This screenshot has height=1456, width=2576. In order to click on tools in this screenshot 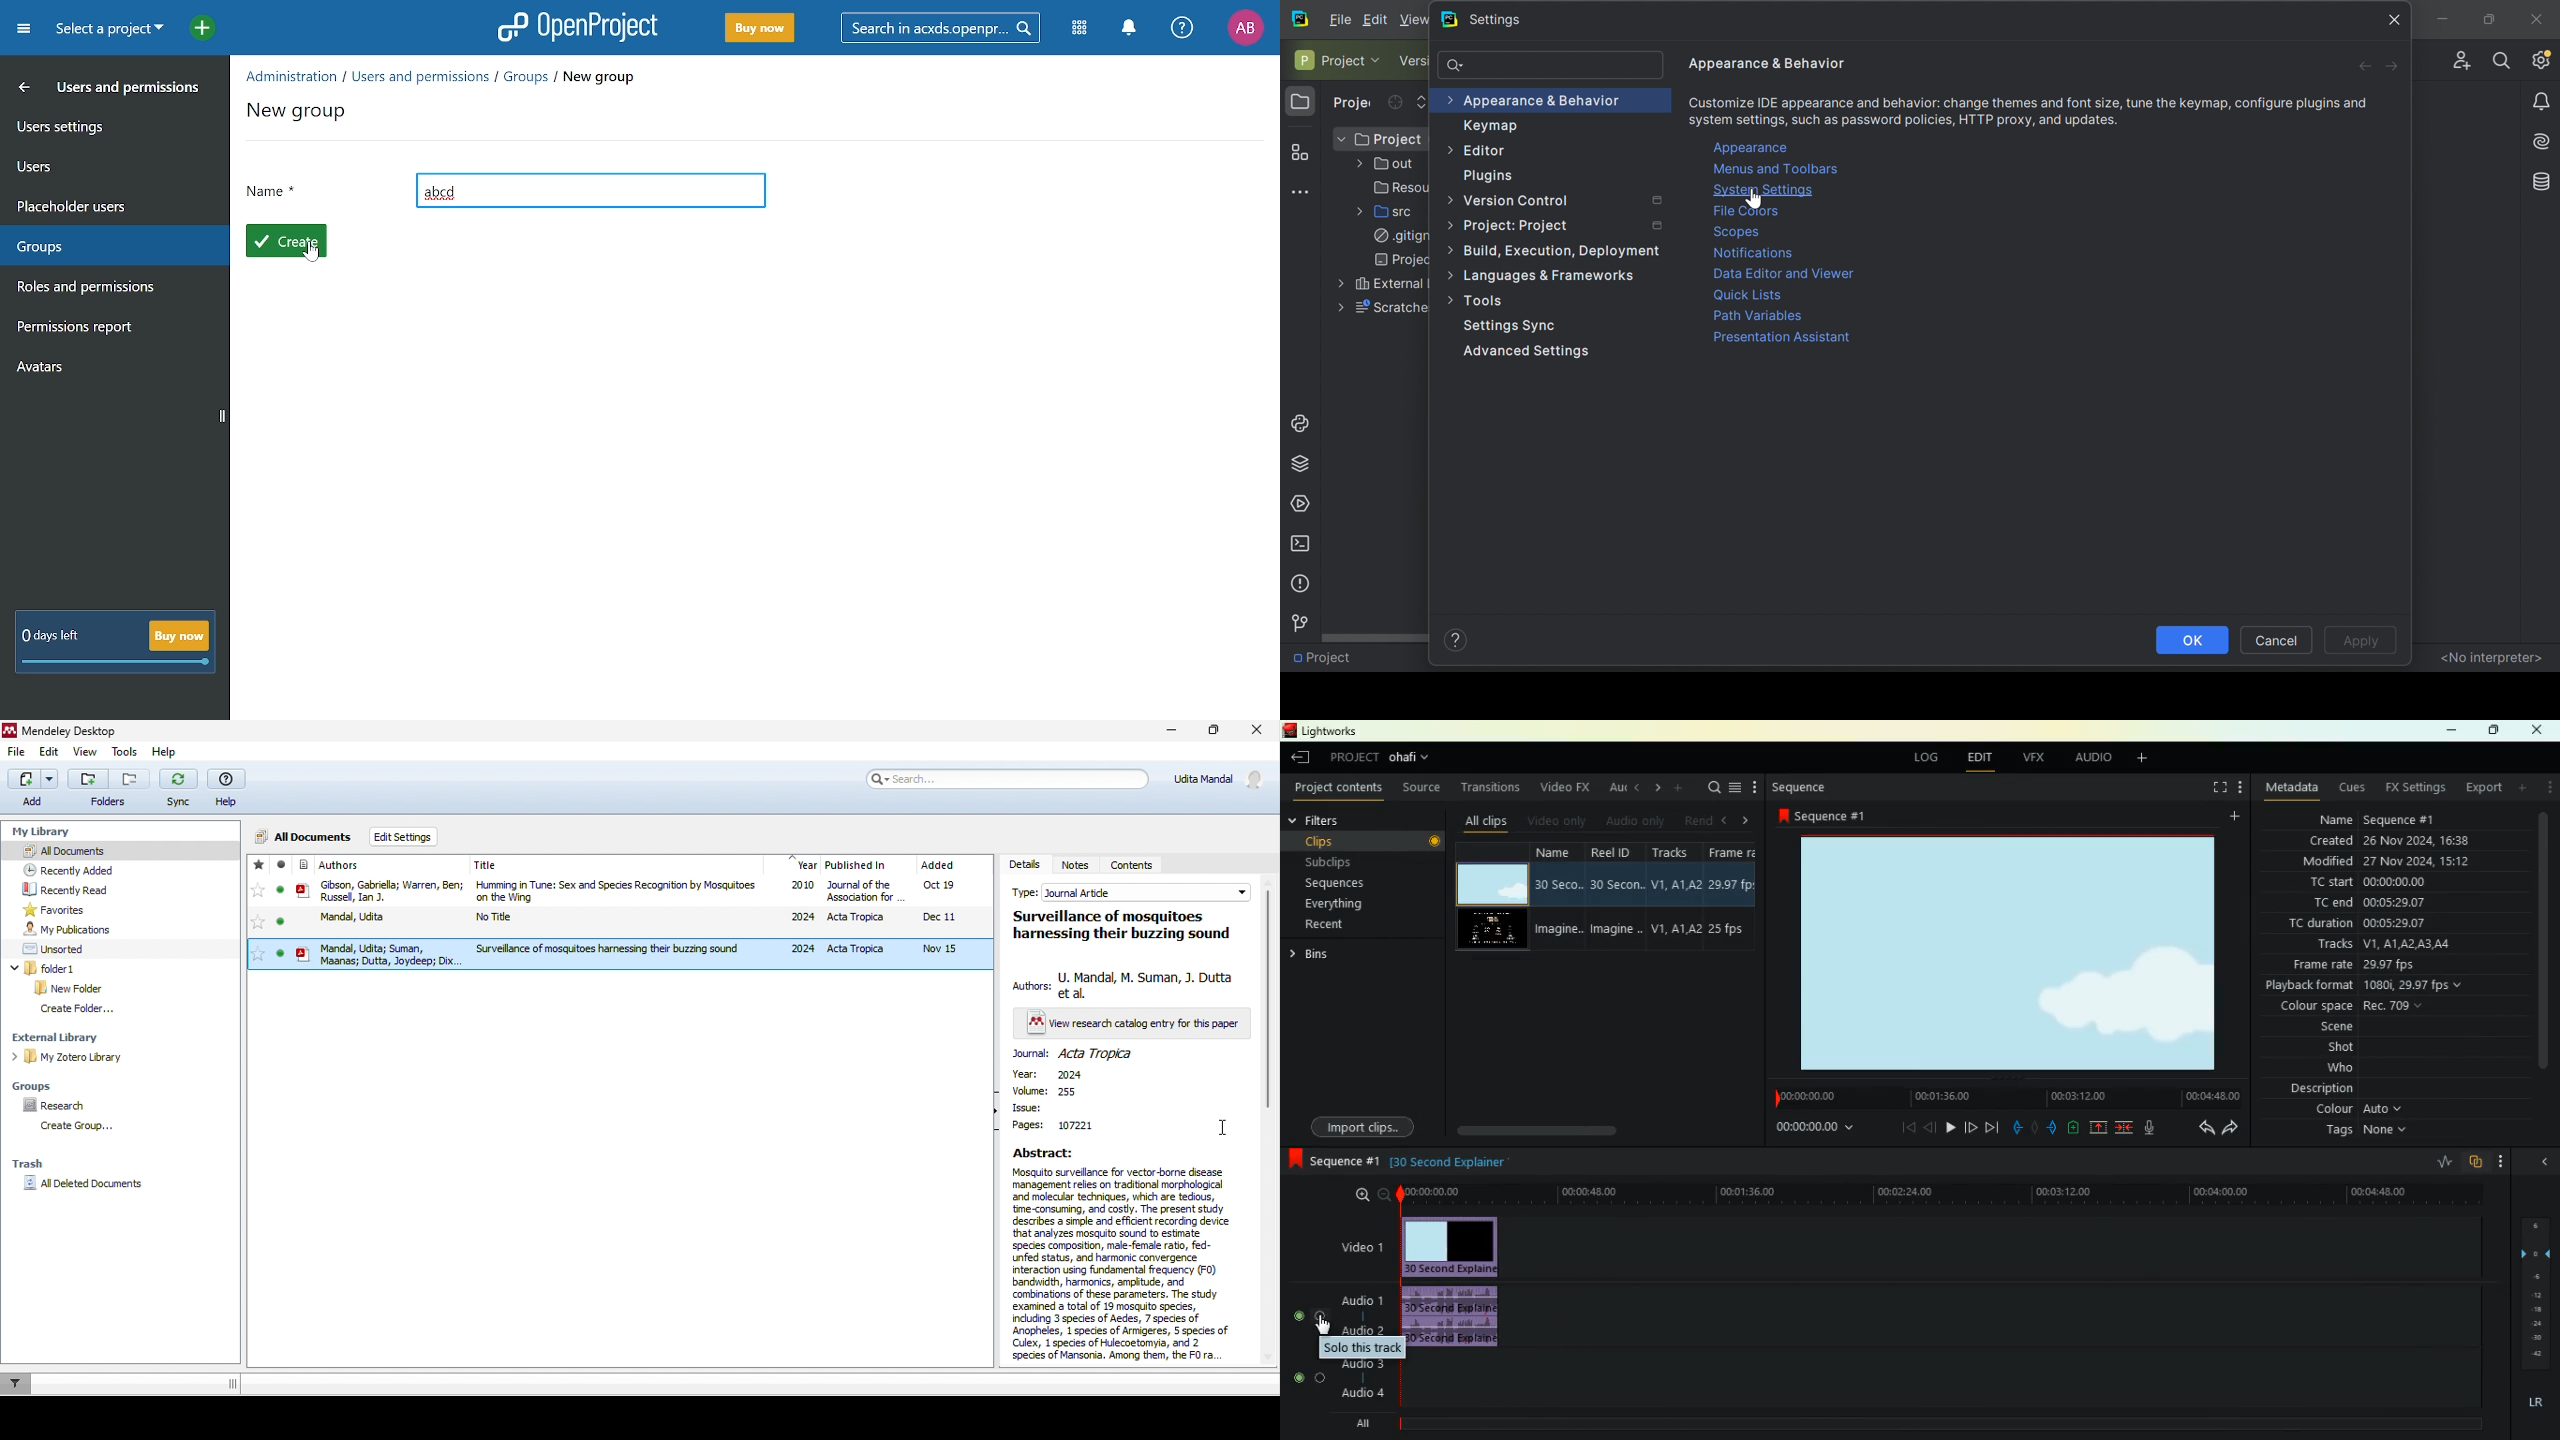, I will do `click(124, 753)`.